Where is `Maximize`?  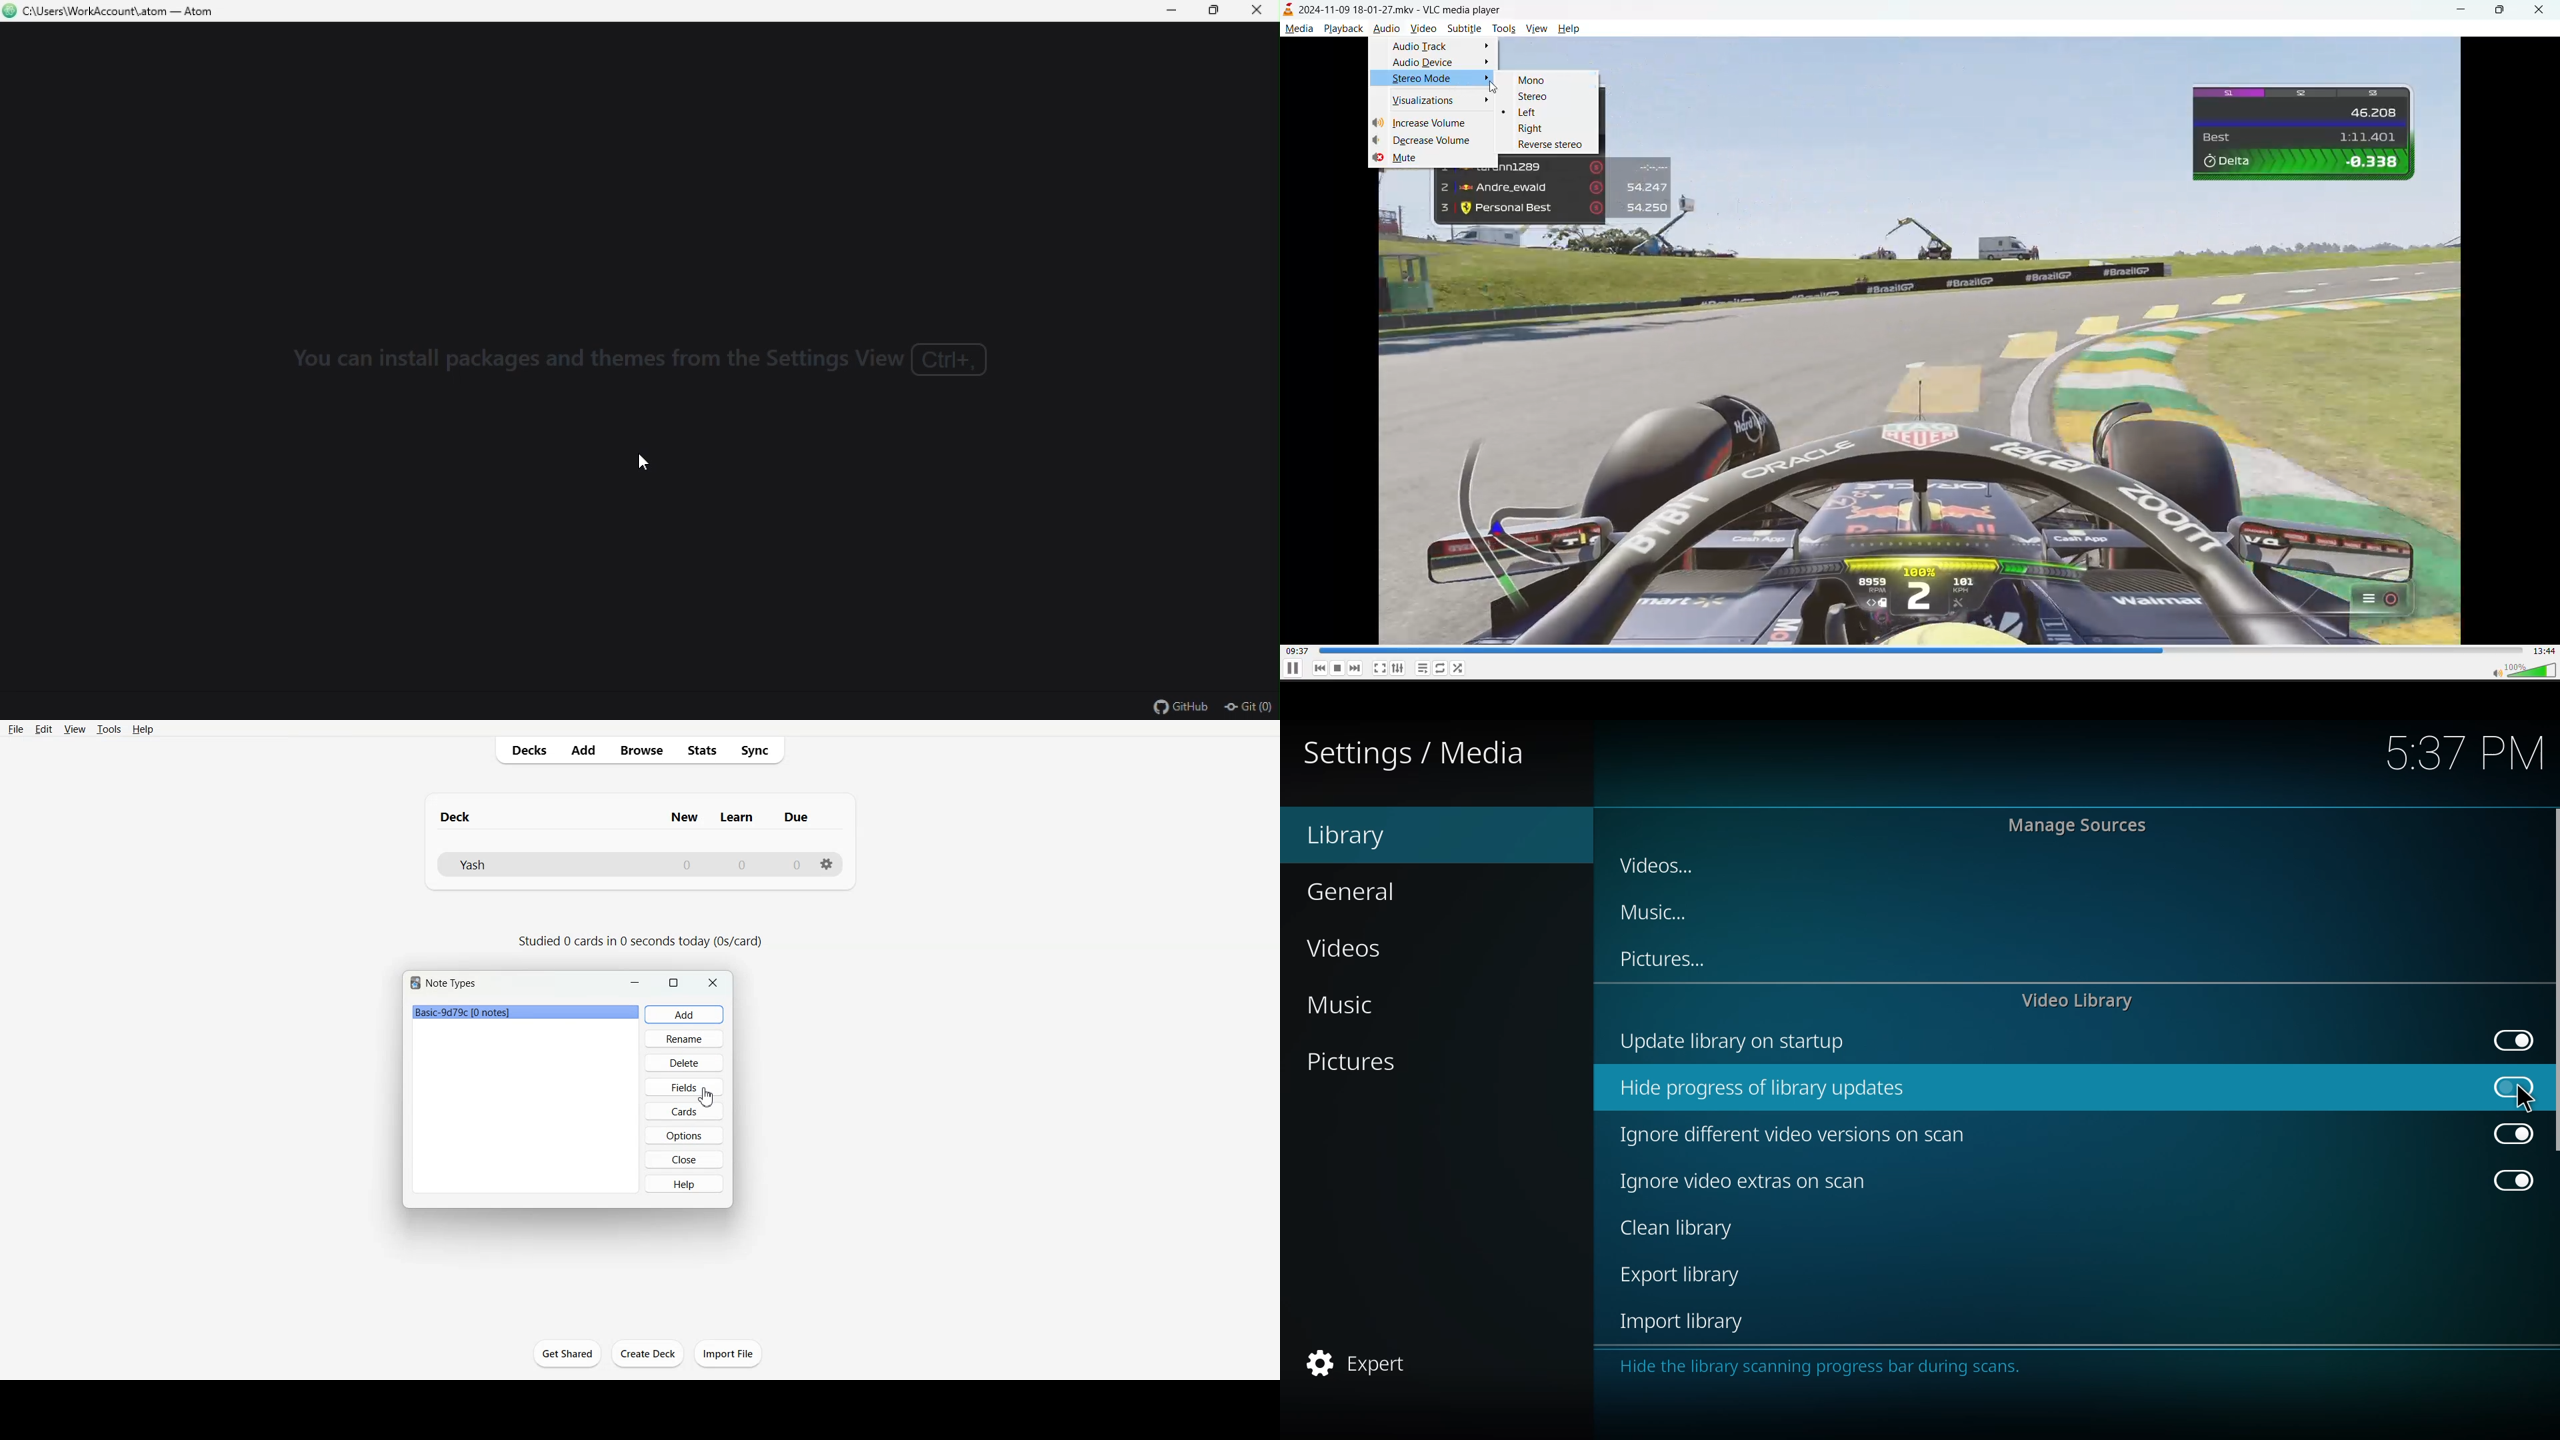 Maximize is located at coordinates (674, 983).